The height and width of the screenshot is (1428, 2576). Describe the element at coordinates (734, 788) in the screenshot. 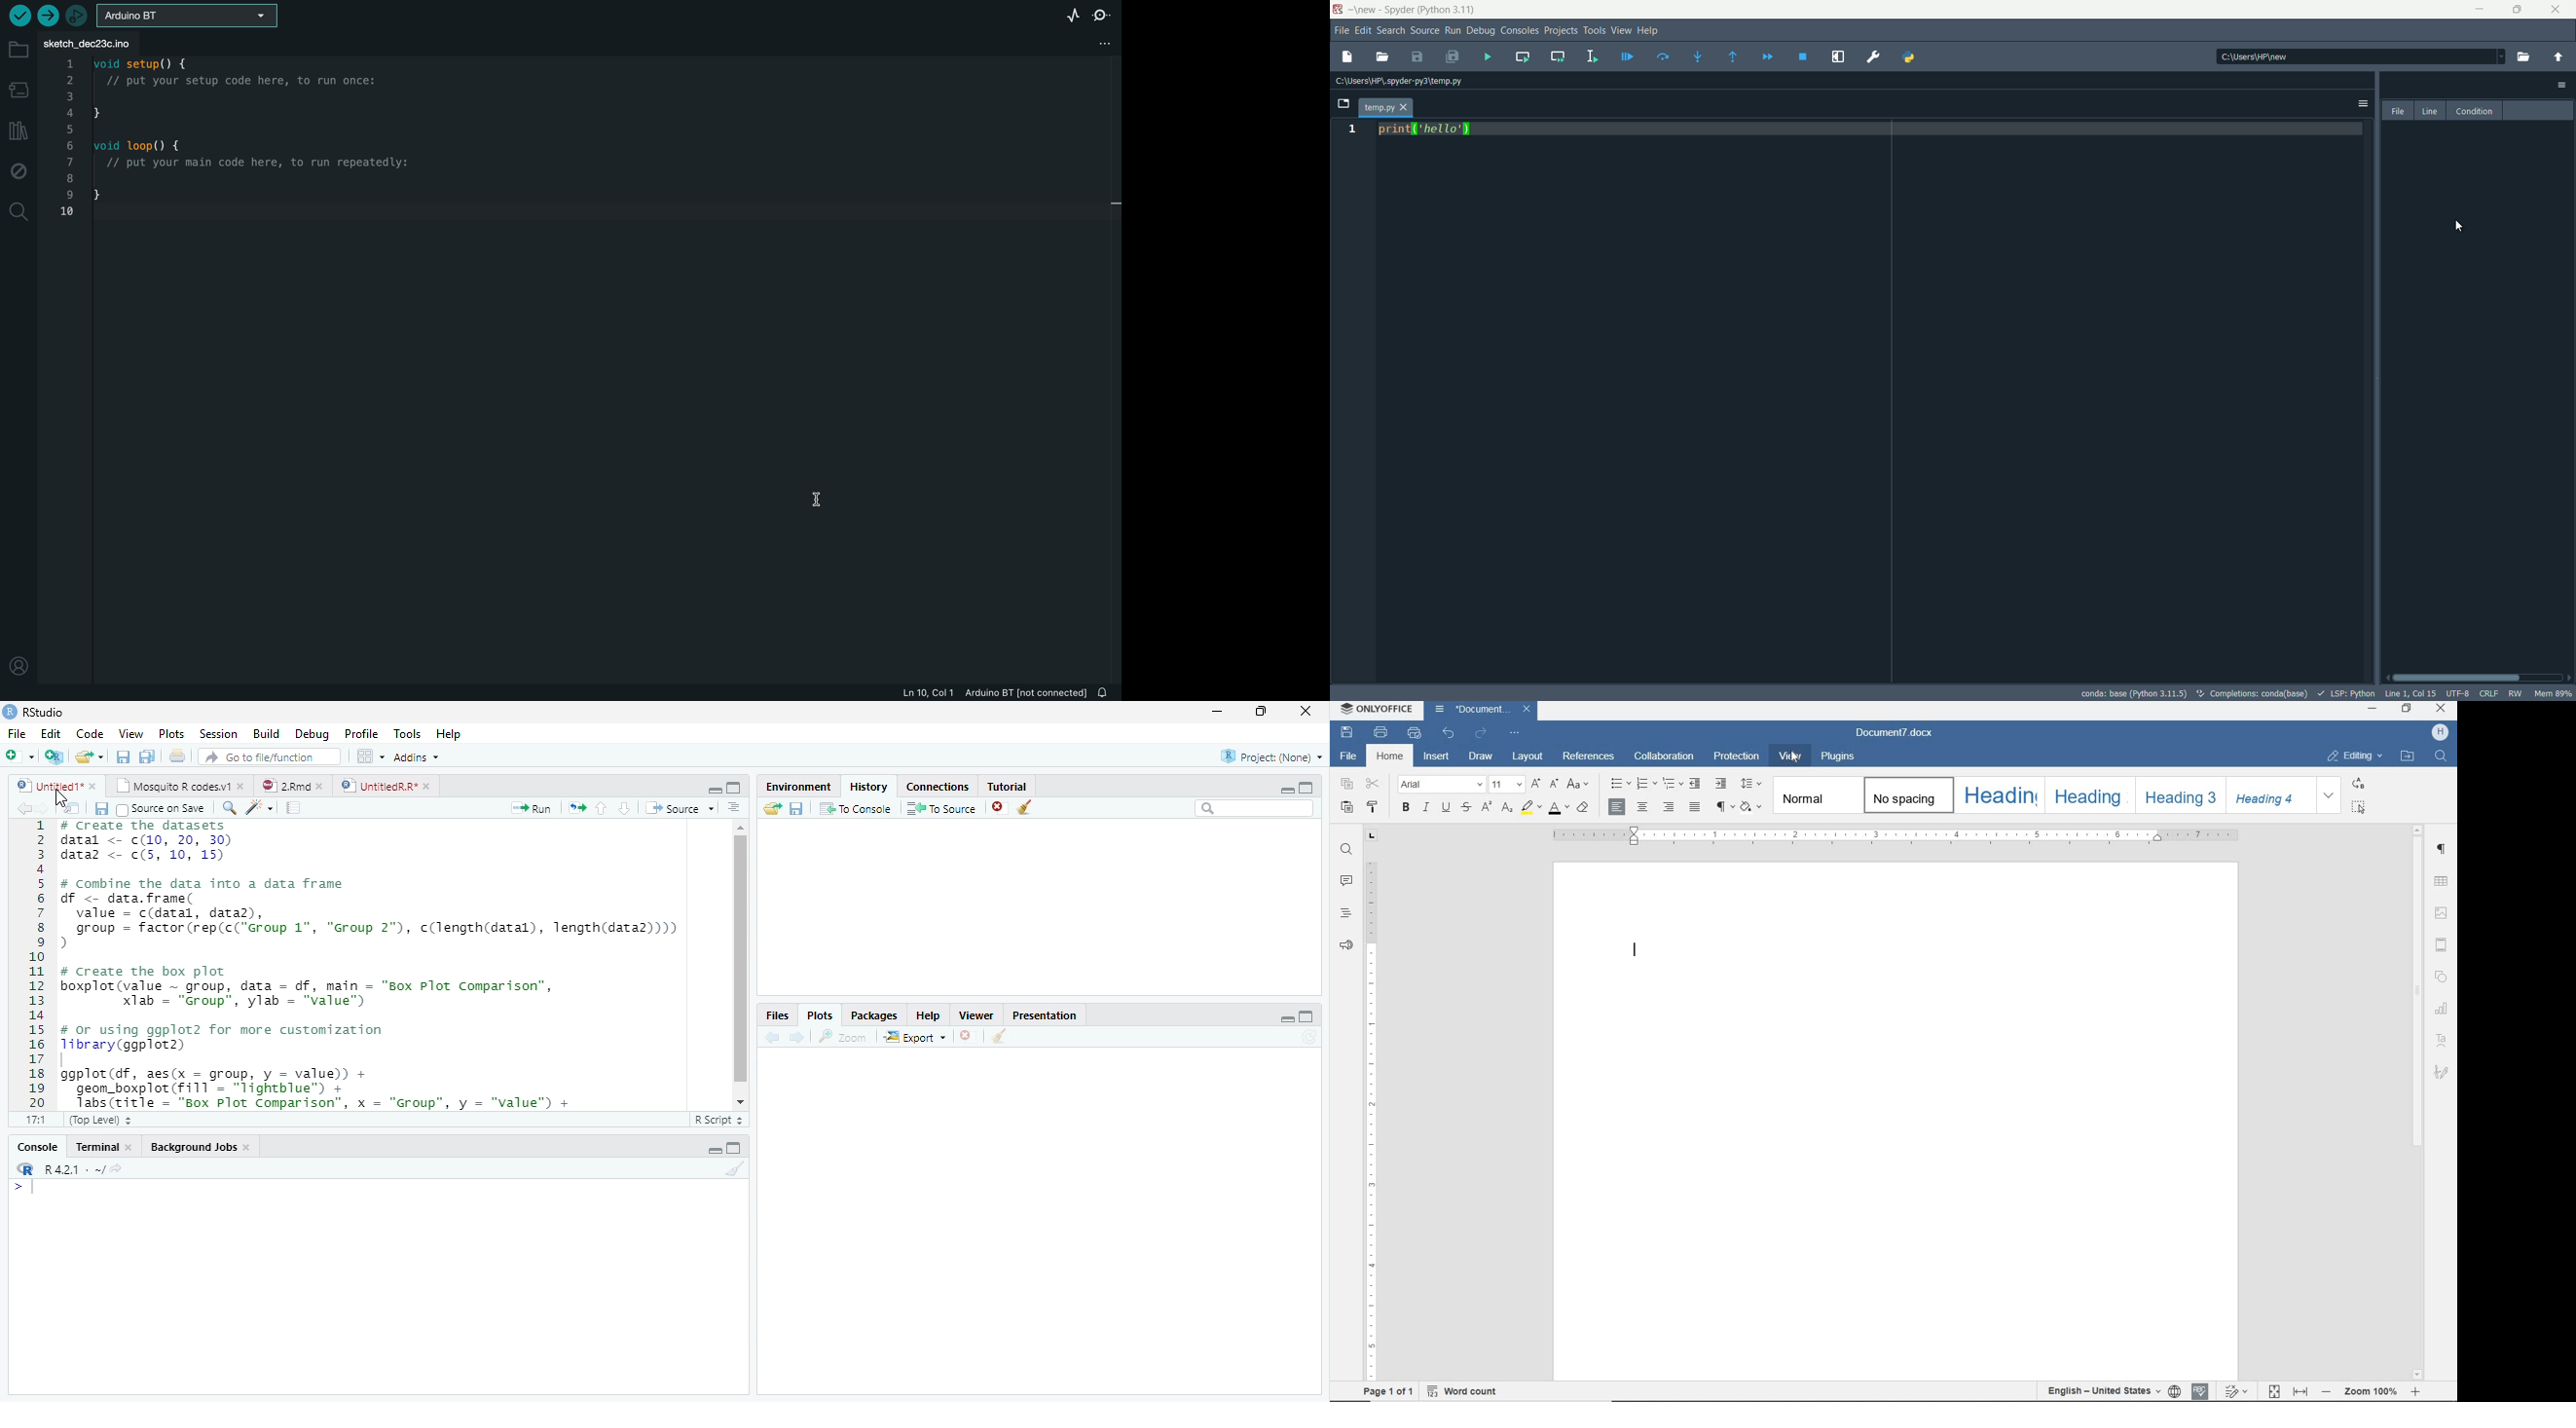

I see `Maximize` at that location.